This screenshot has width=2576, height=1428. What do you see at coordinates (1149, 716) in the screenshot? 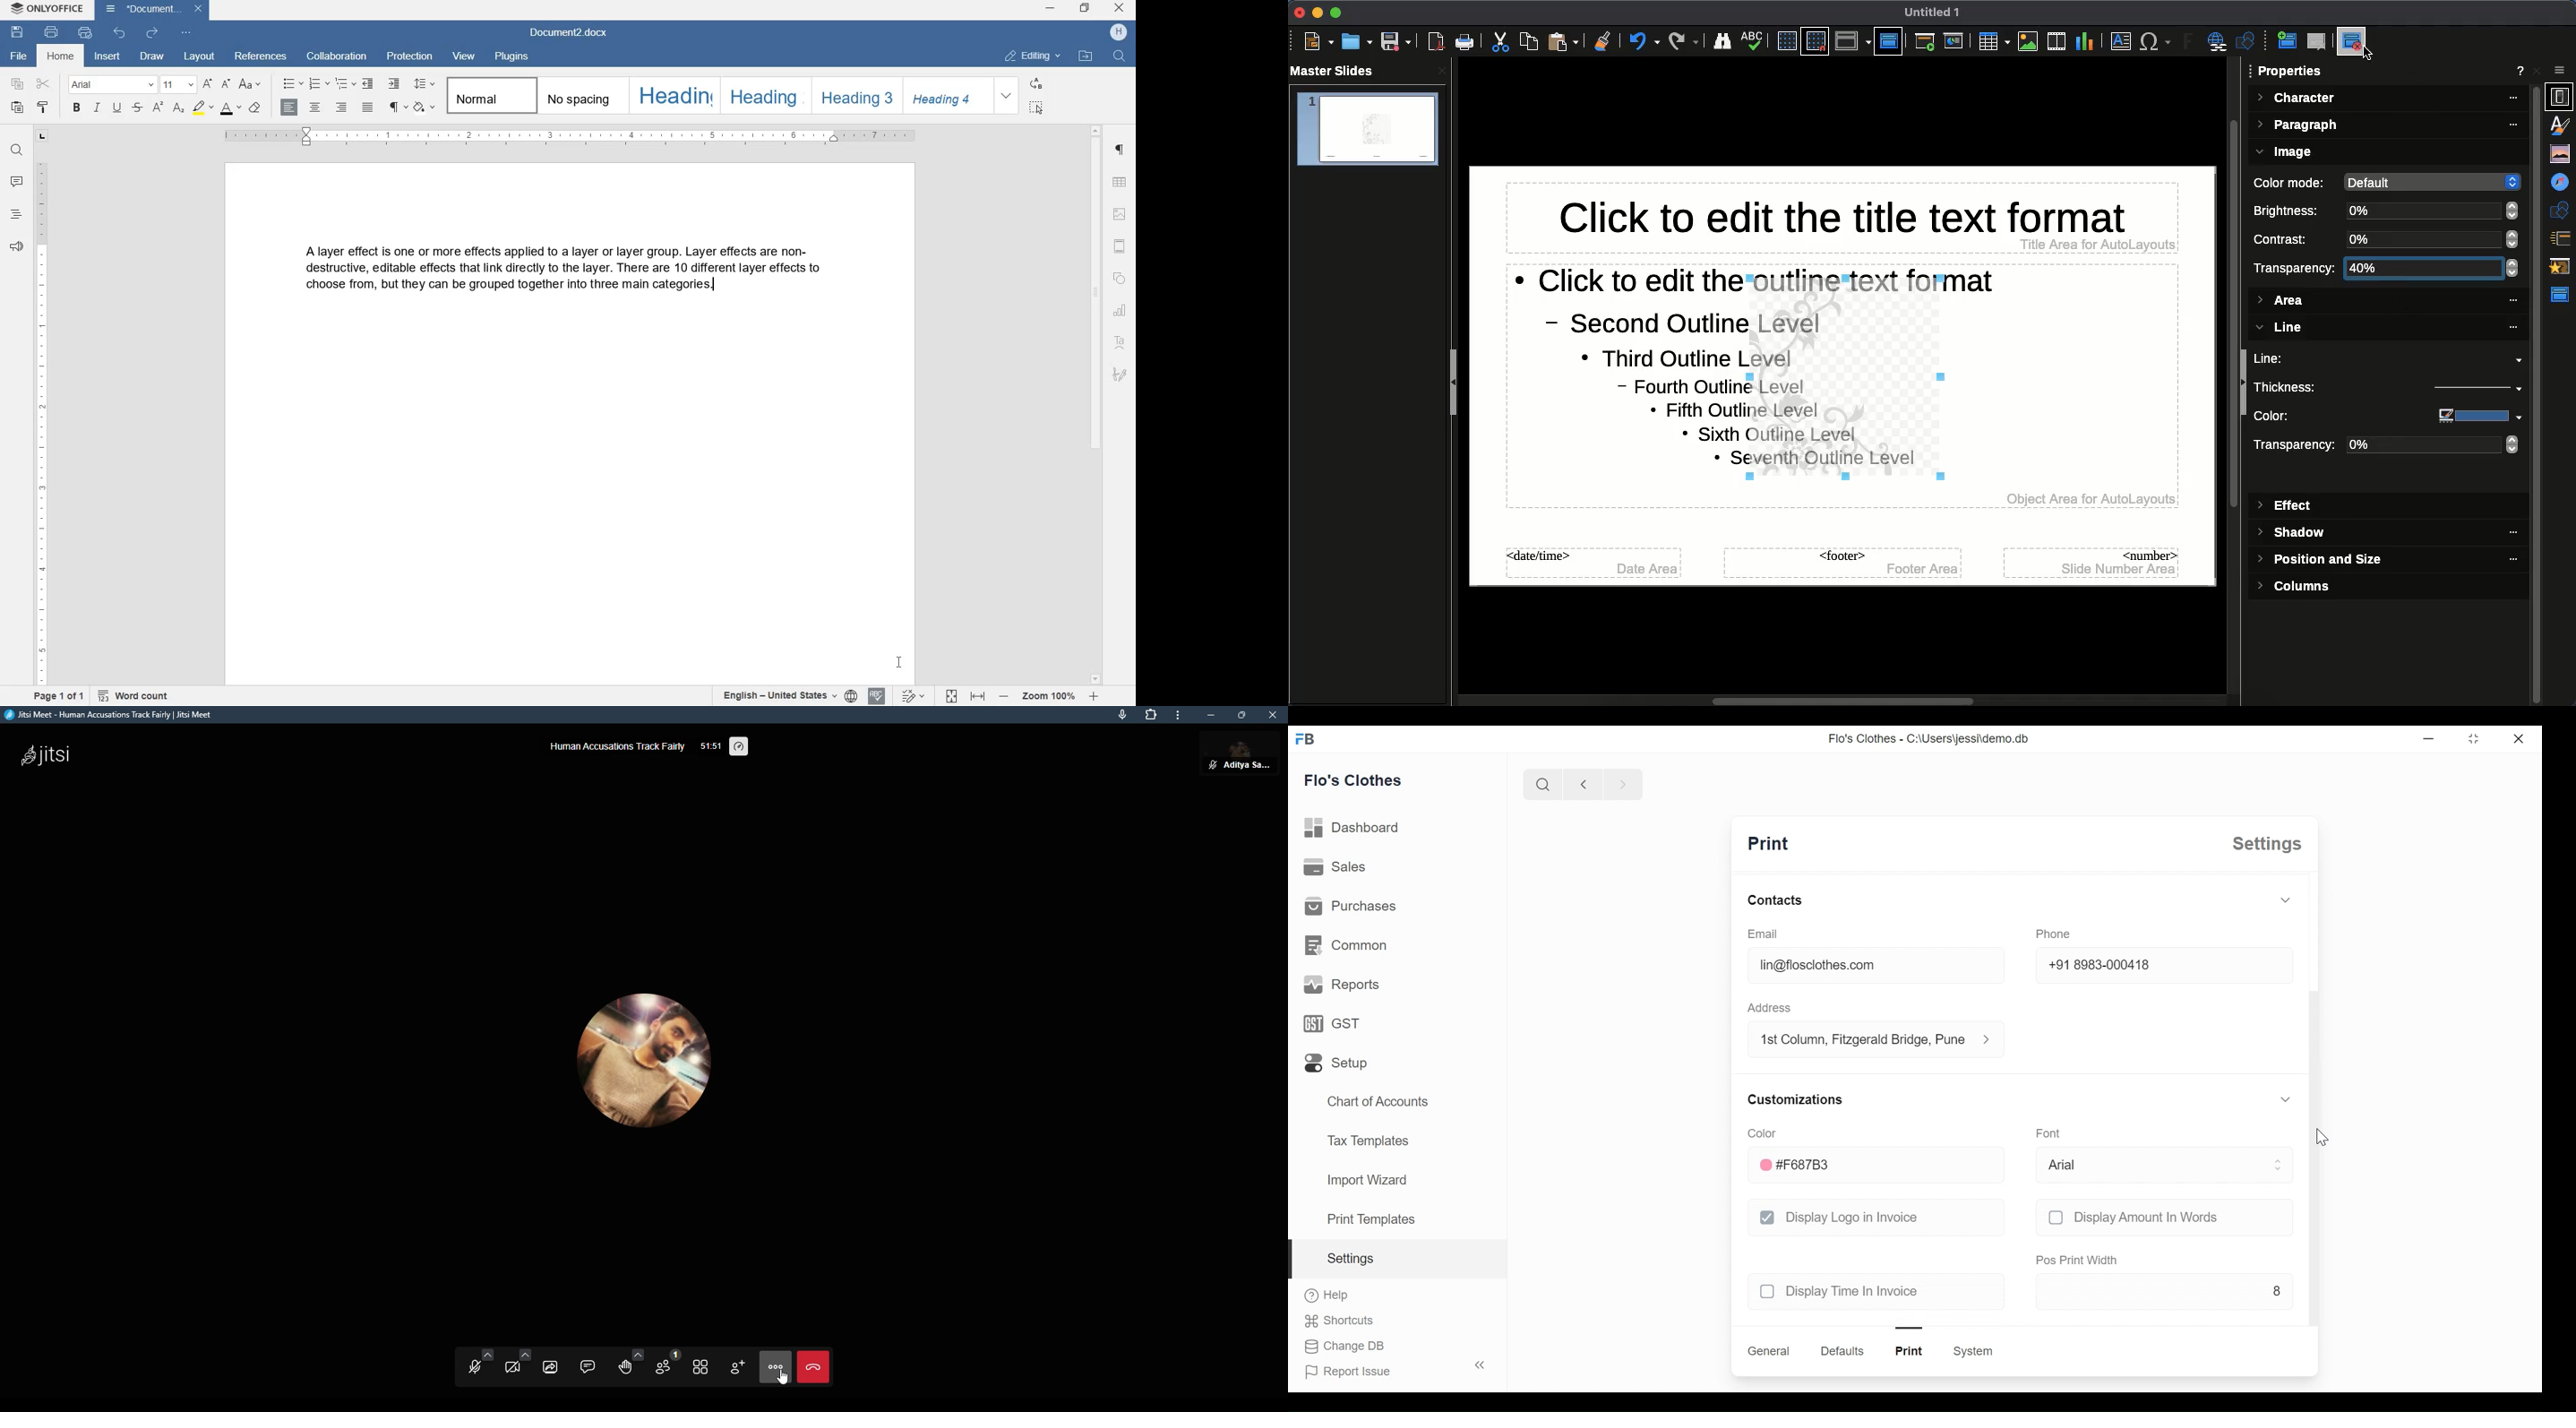
I see `extensions` at bounding box center [1149, 716].